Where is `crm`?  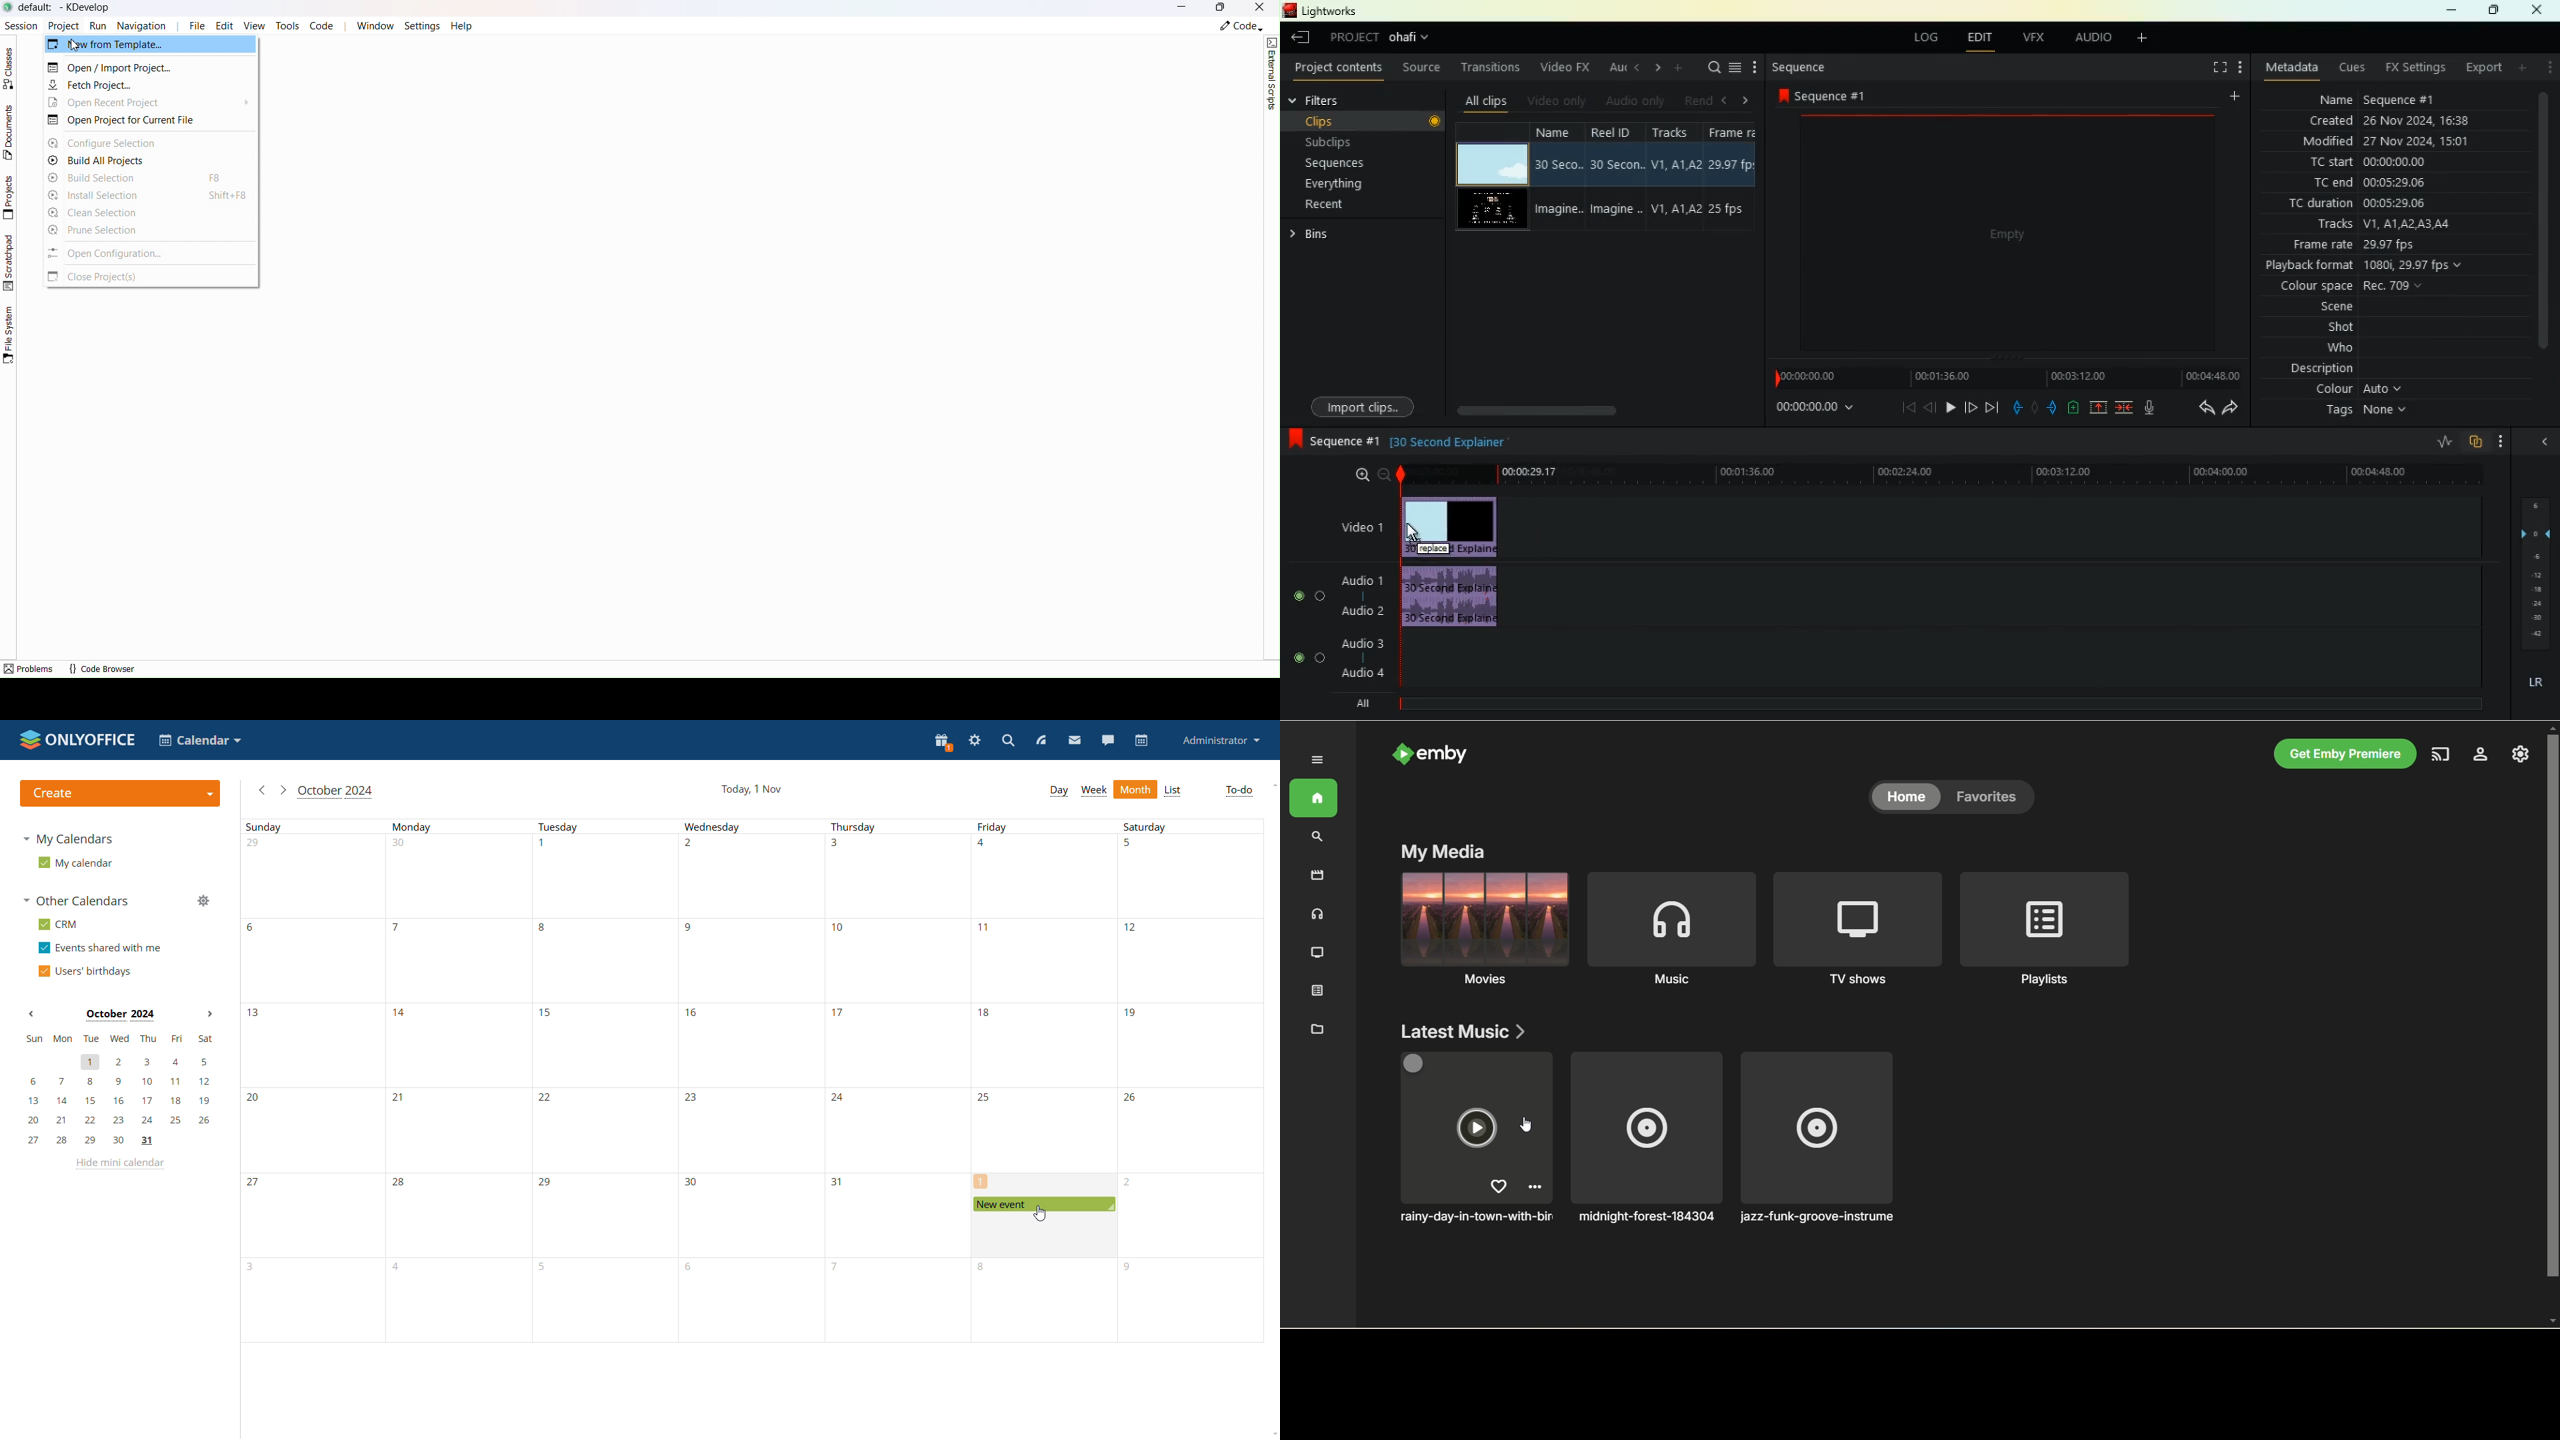 crm is located at coordinates (59, 924).